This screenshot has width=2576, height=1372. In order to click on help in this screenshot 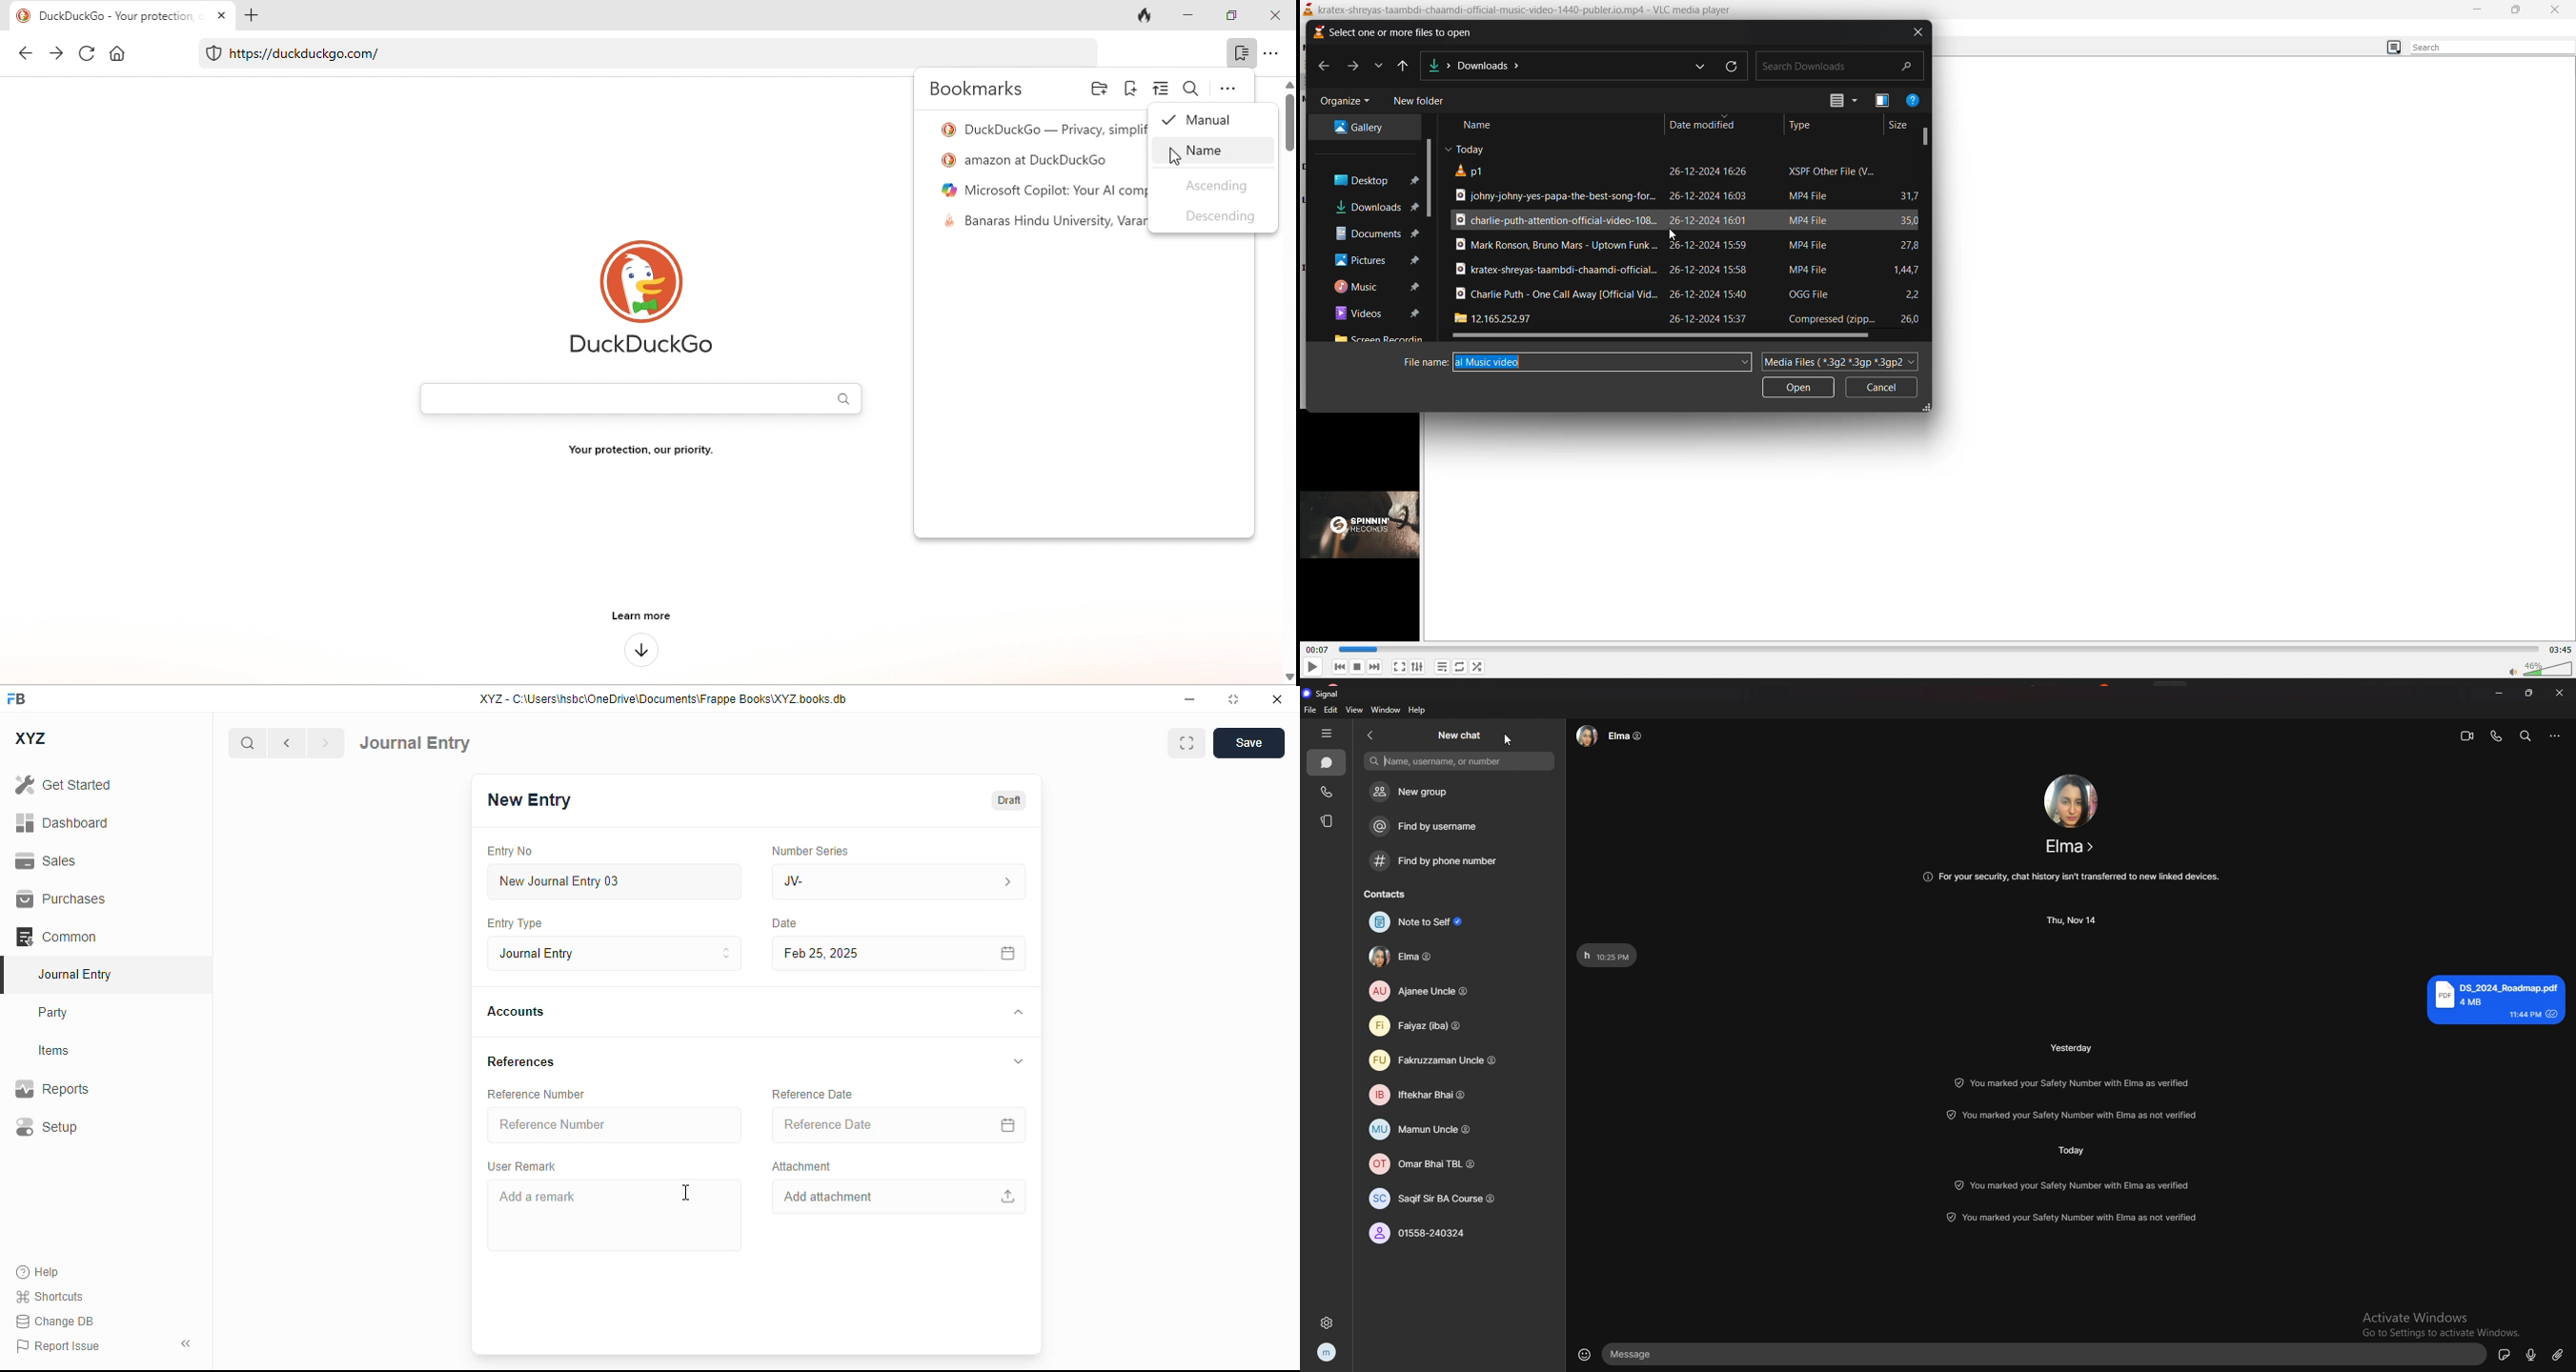, I will do `click(38, 1273)`.